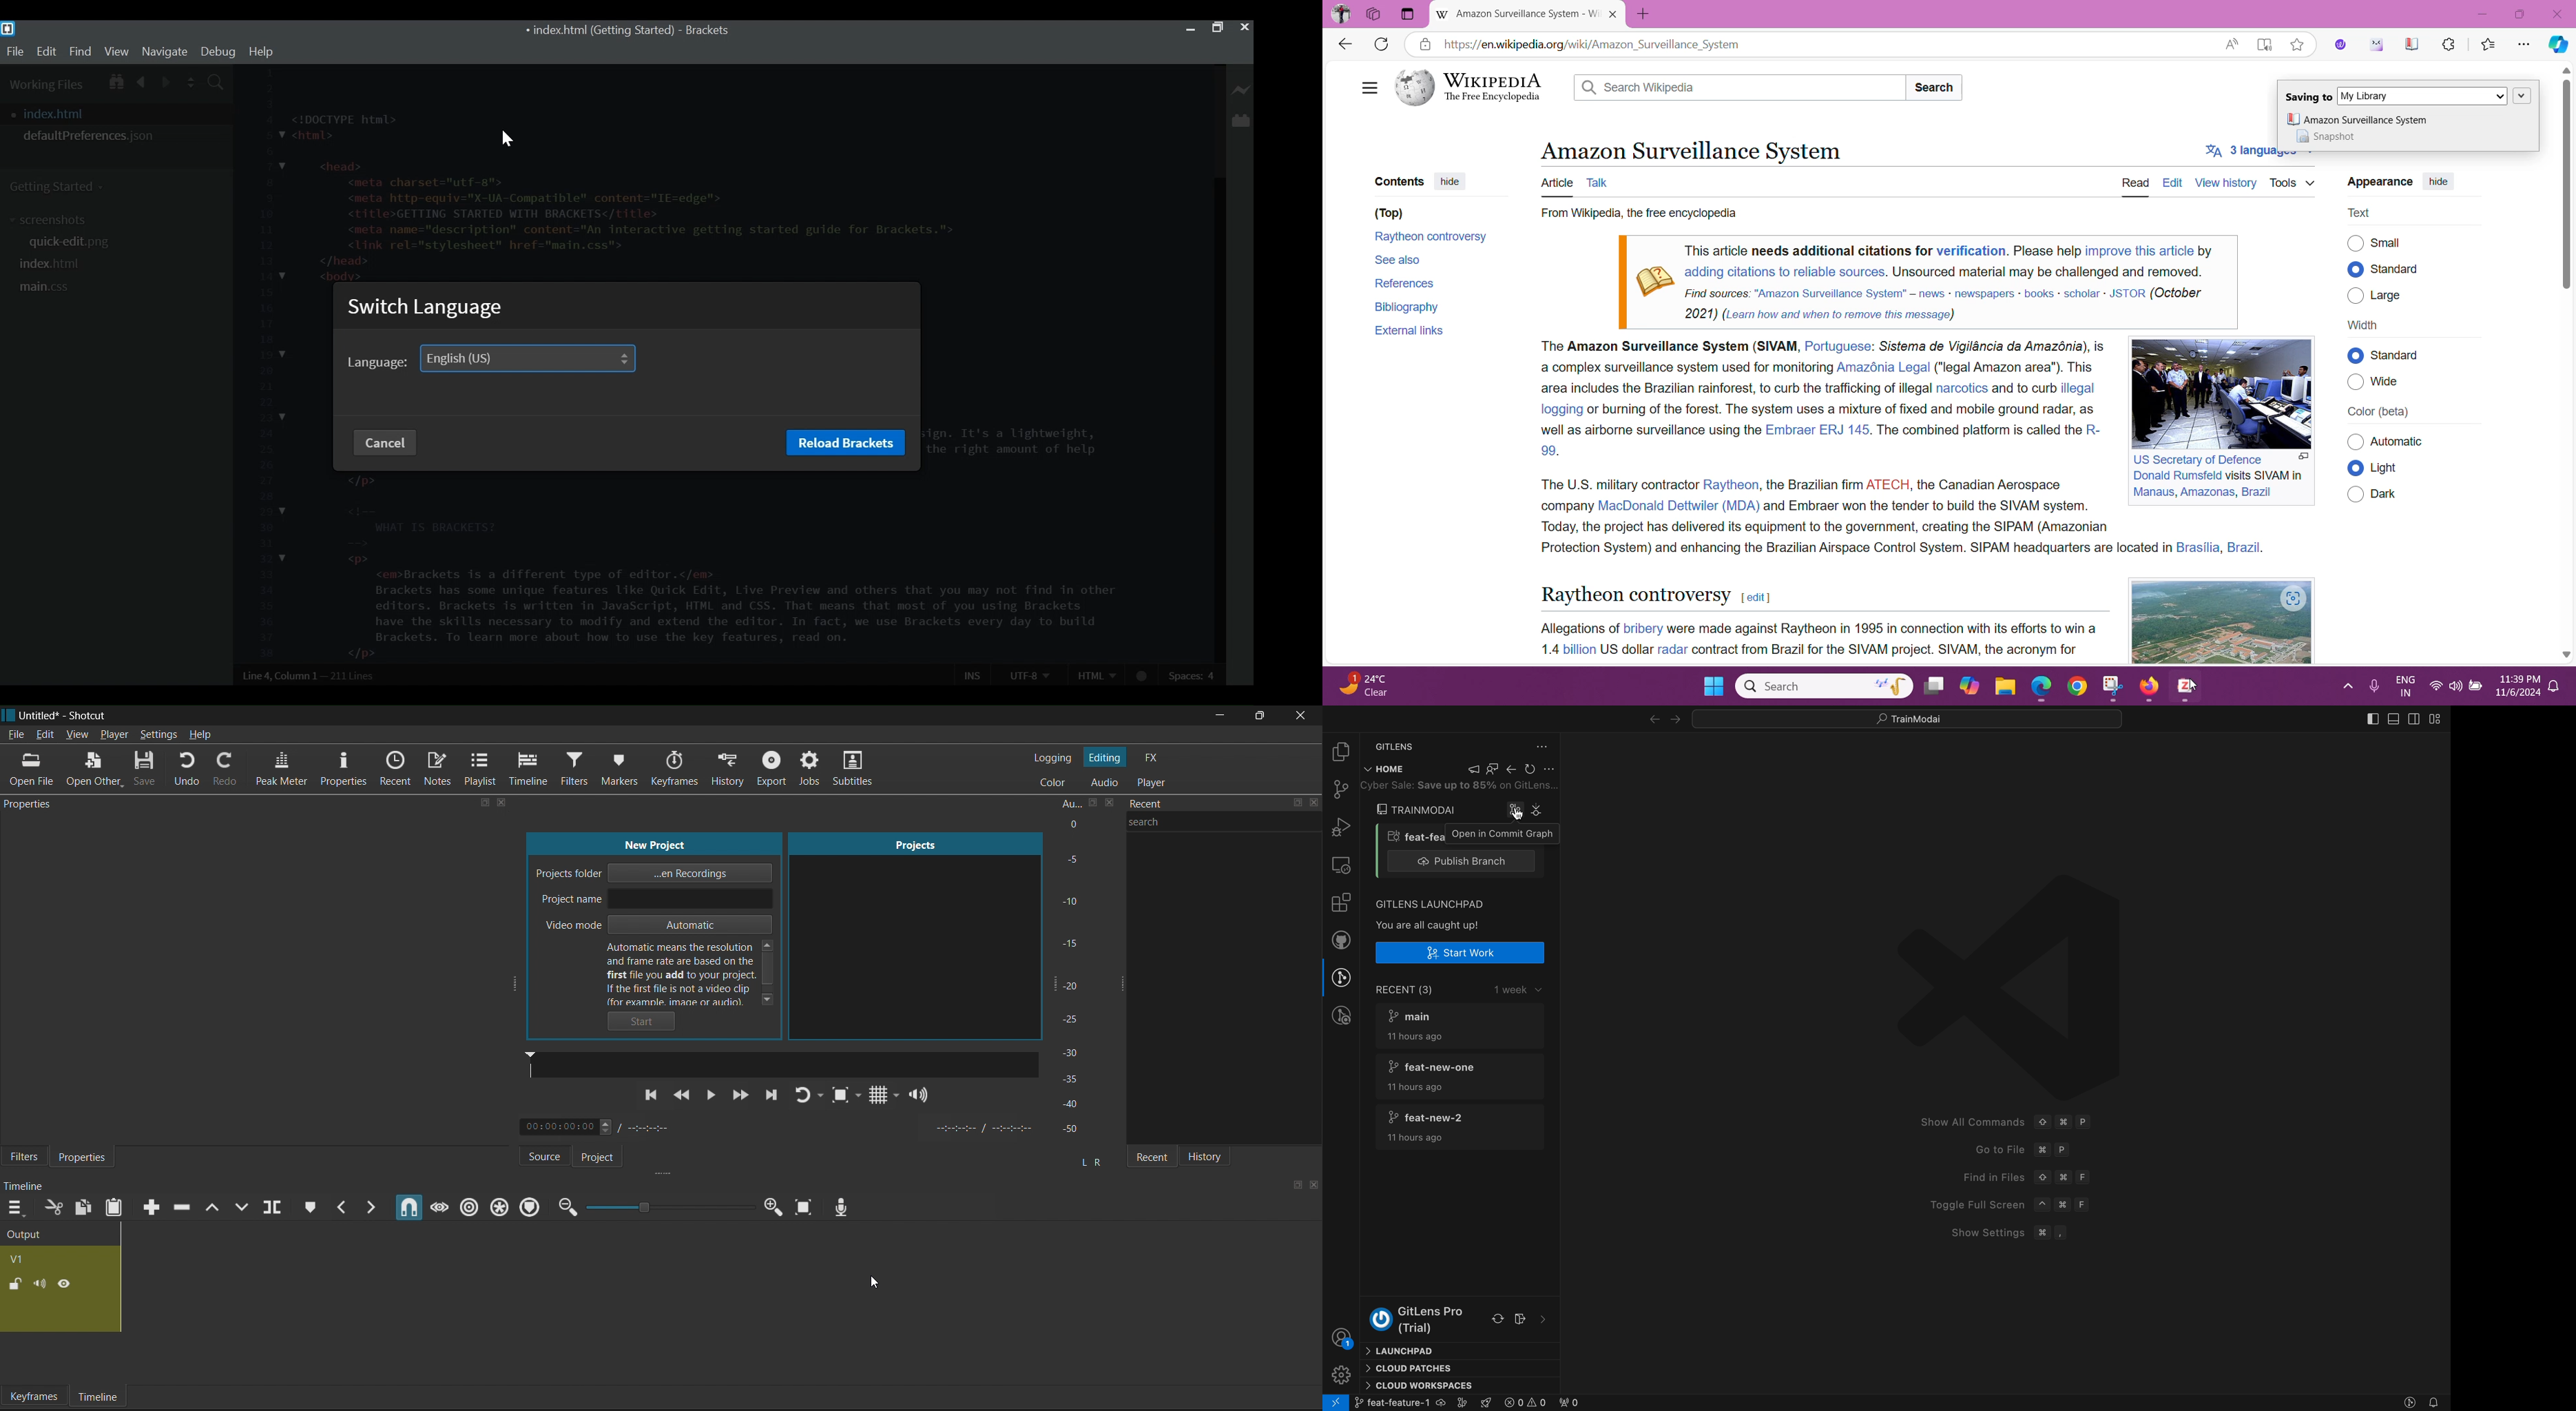 Image resolution: width=2576 pixels, height=1428 pixels. What do you see at coordinates (1883, 628) in the screenshot?
I see `were made against Raytheon in 1995 in connection with its efforts to win a` at bounding box center [1883, 628].